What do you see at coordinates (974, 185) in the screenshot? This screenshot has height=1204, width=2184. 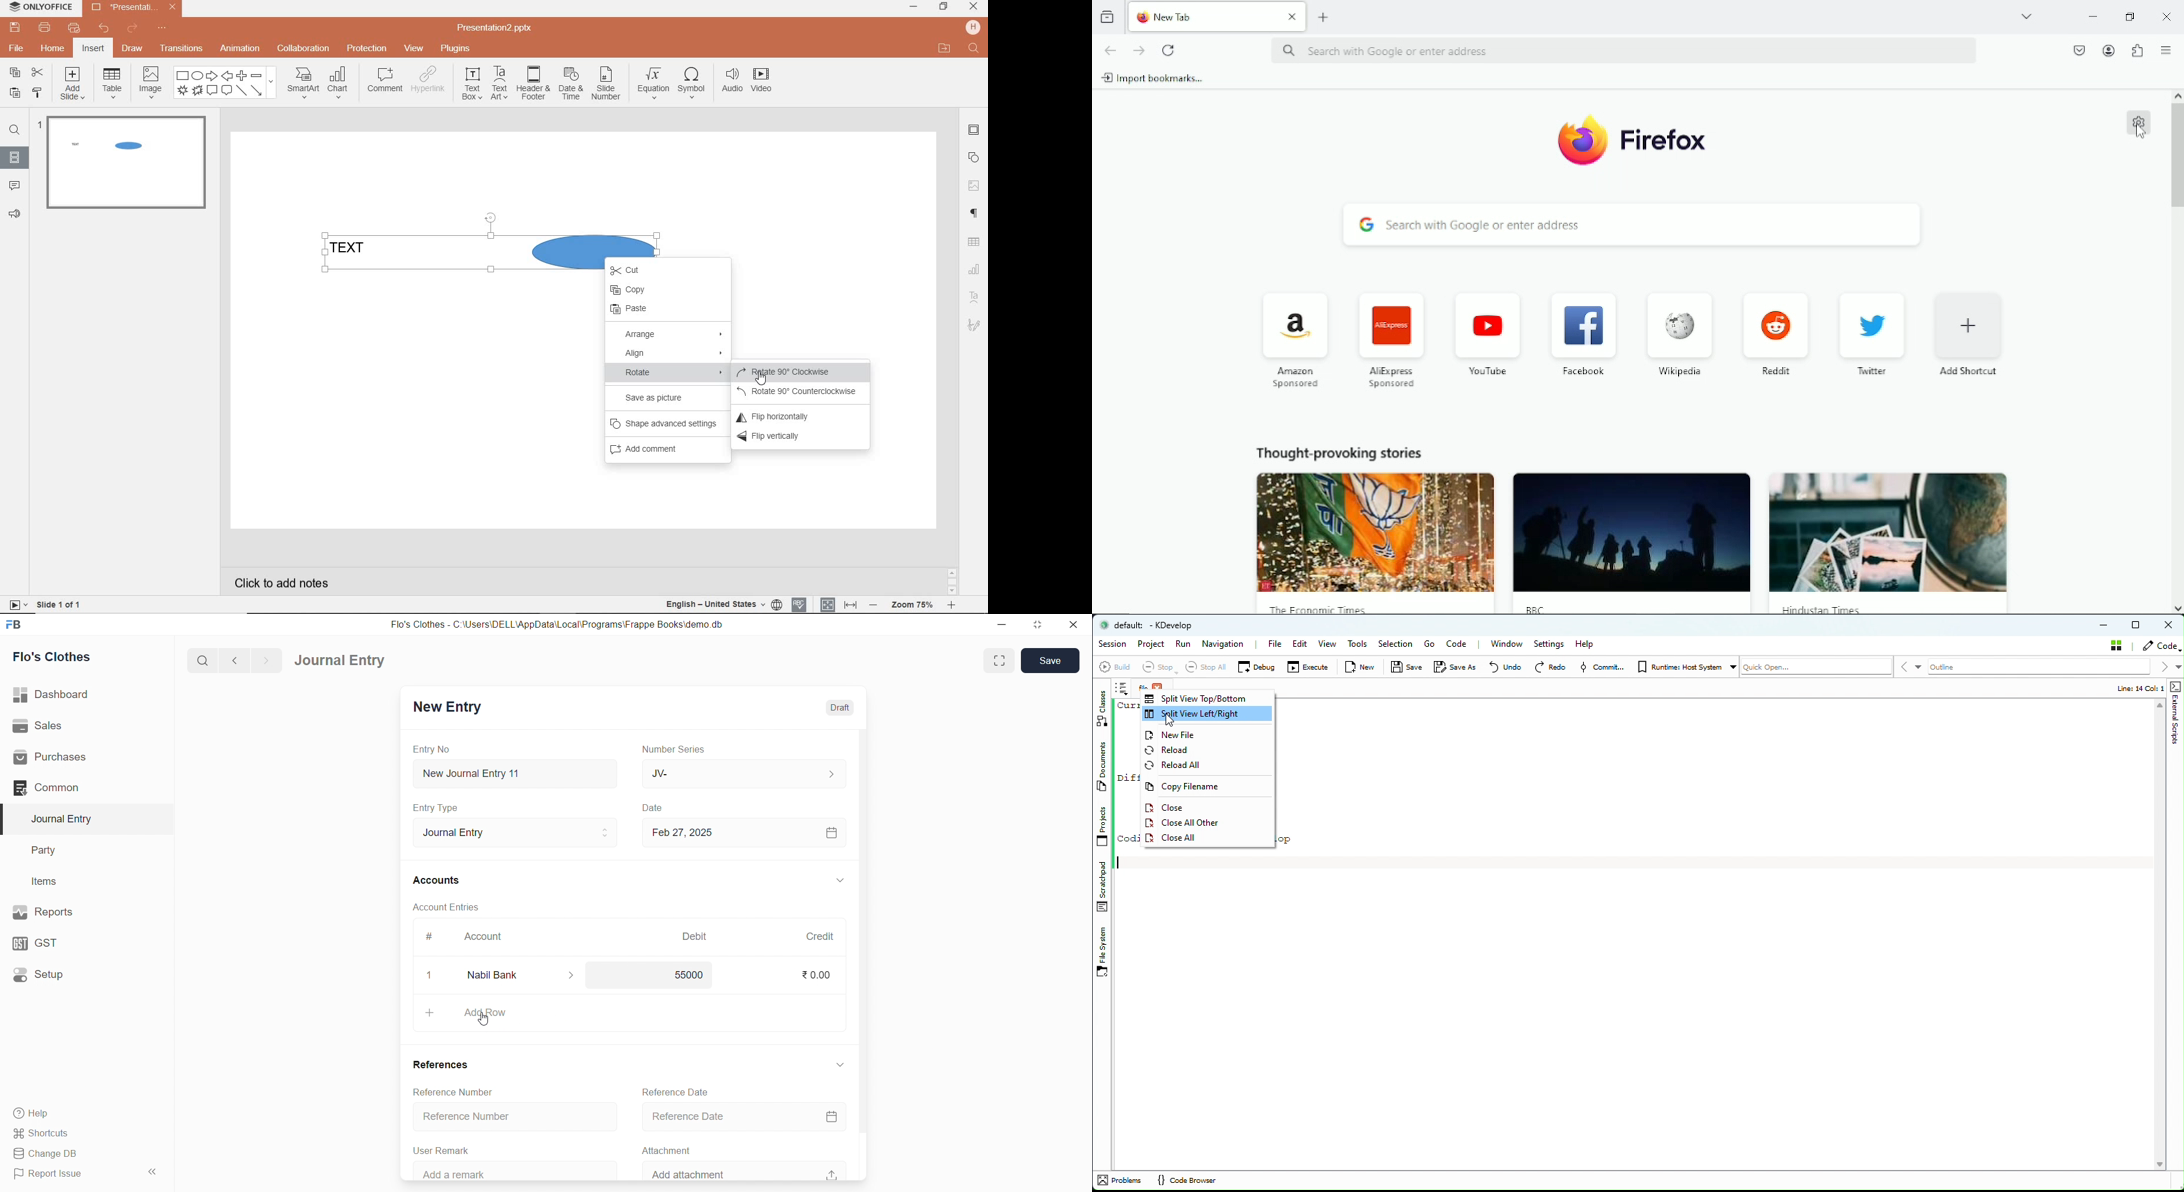 I see `IMAGE SETTINGS` at bounding box center [974, 185].